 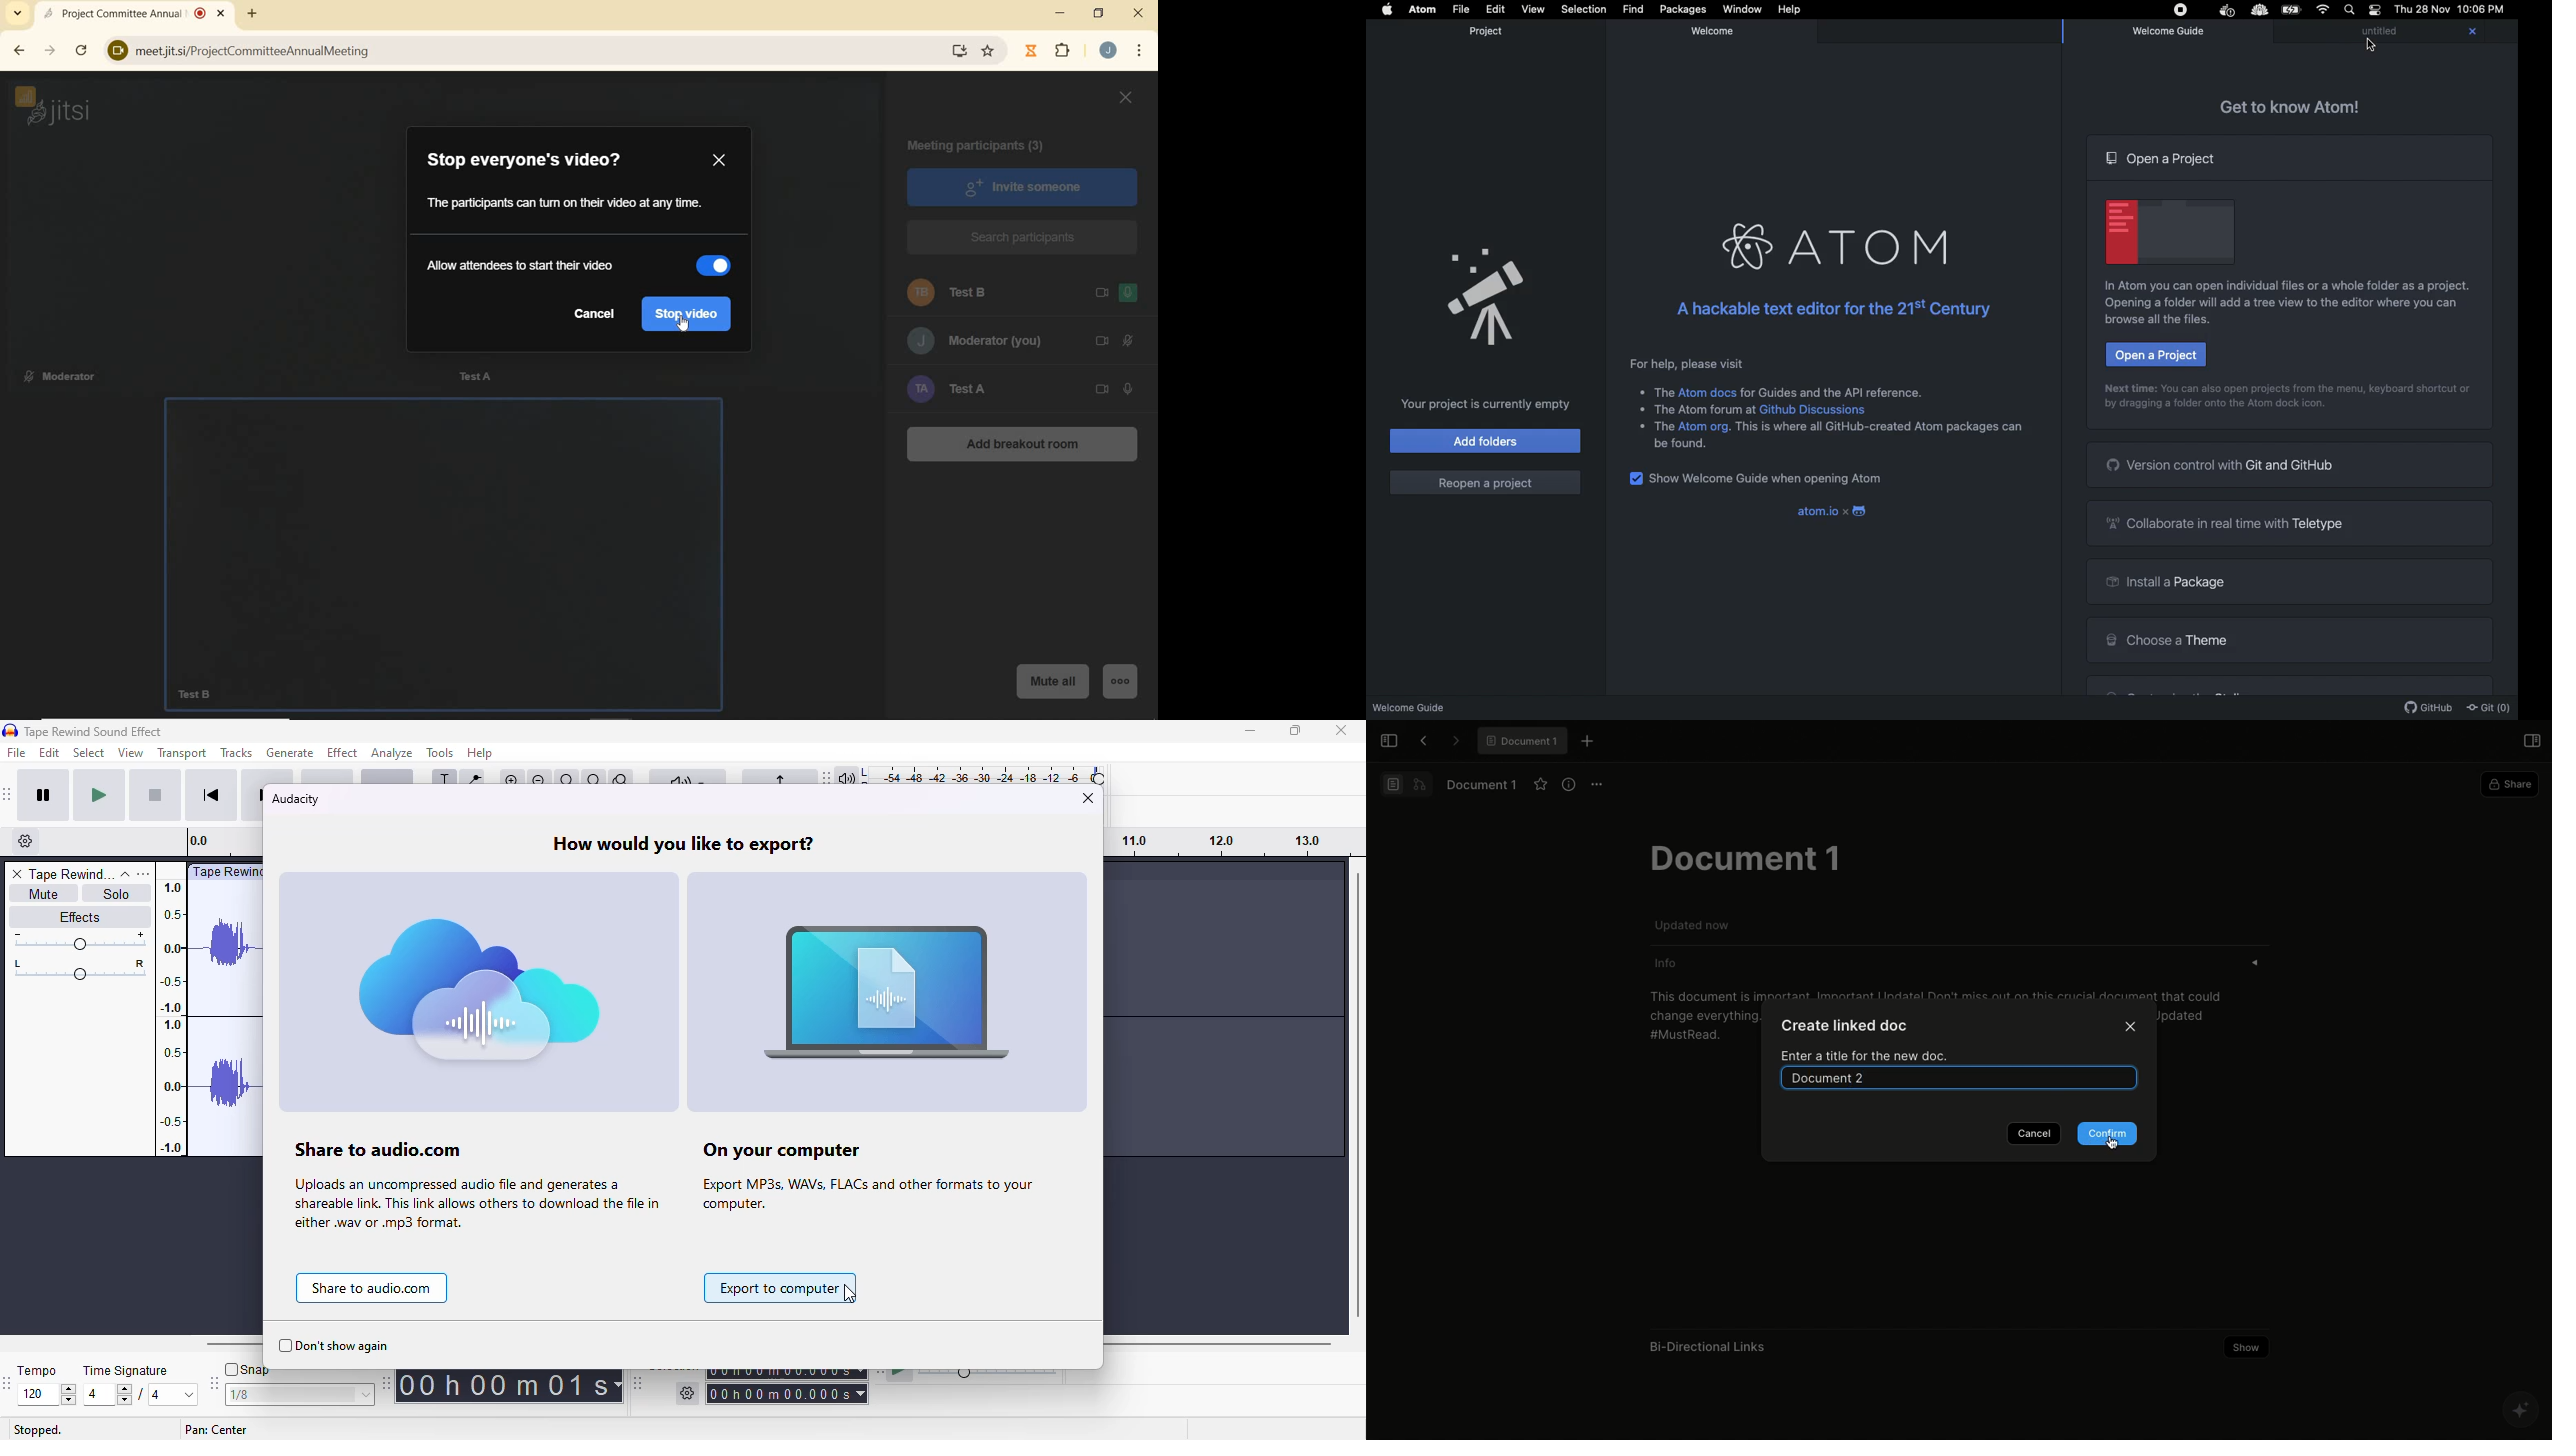 What do you see at coordinates (1716, 30) in the screenshot?
I see `Welcome` at bounding box center [1716, 30].